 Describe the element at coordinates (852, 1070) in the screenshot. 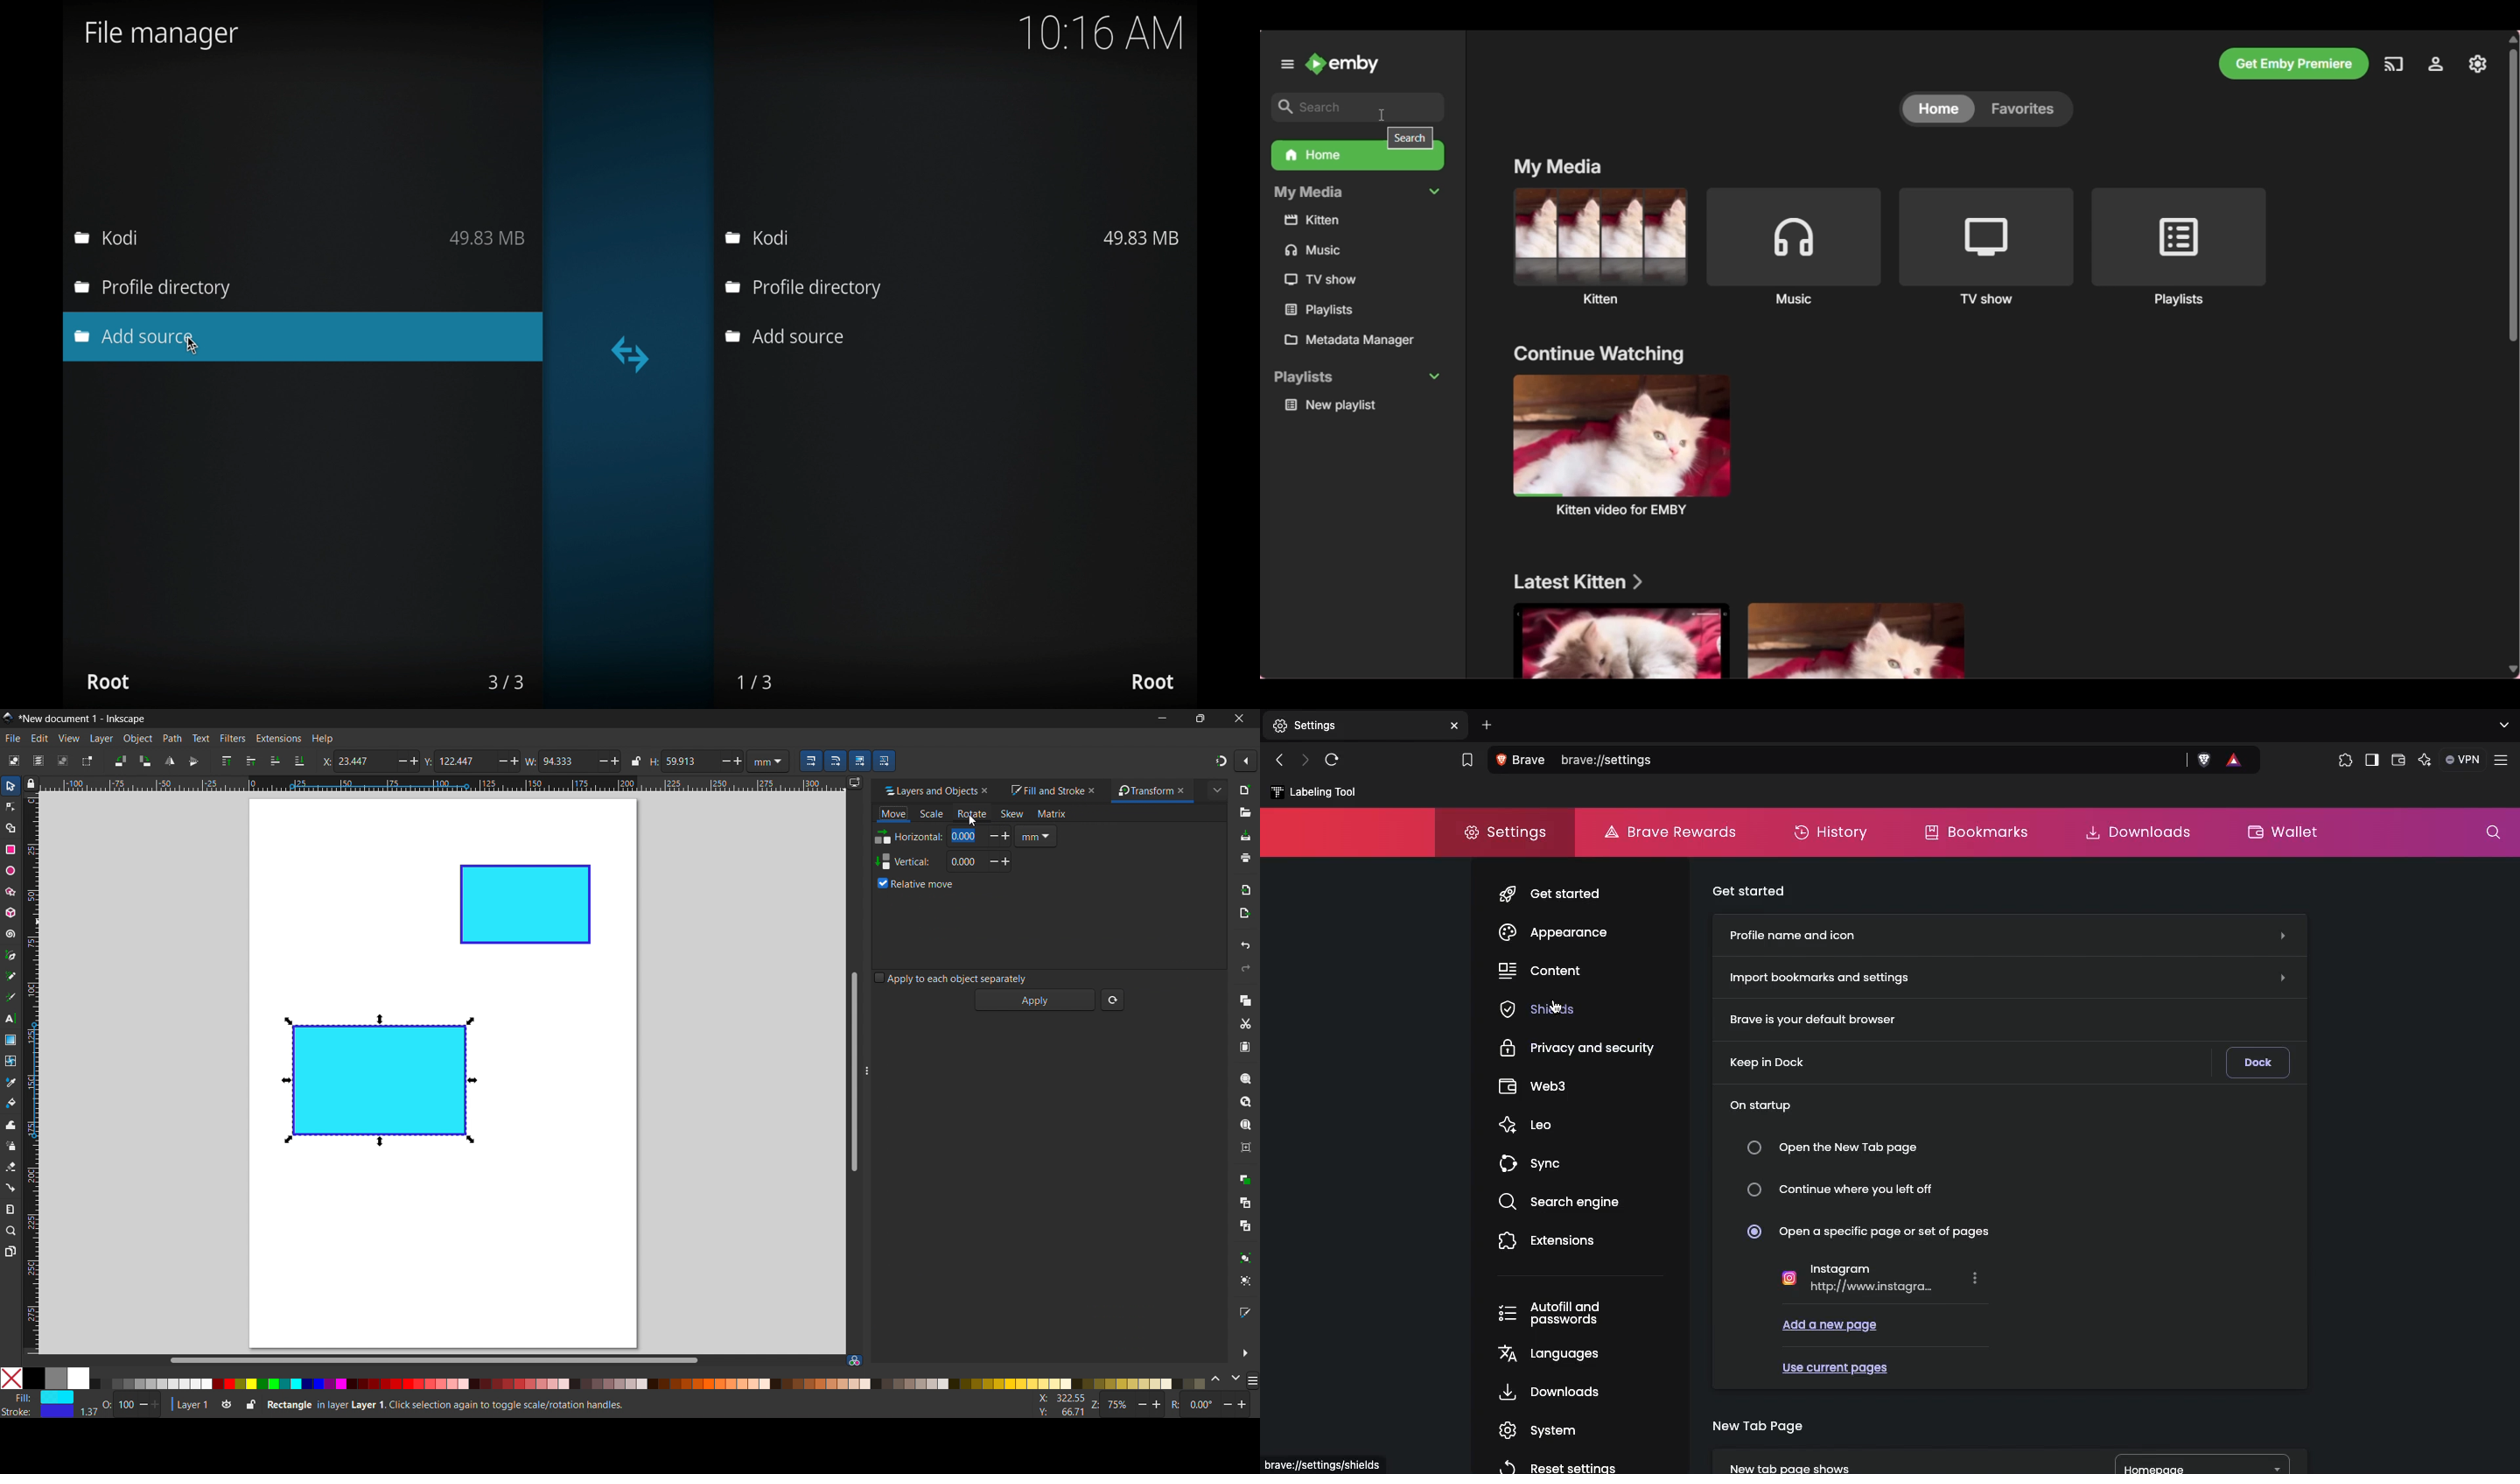

I see `vertical scrollbar` at that location.